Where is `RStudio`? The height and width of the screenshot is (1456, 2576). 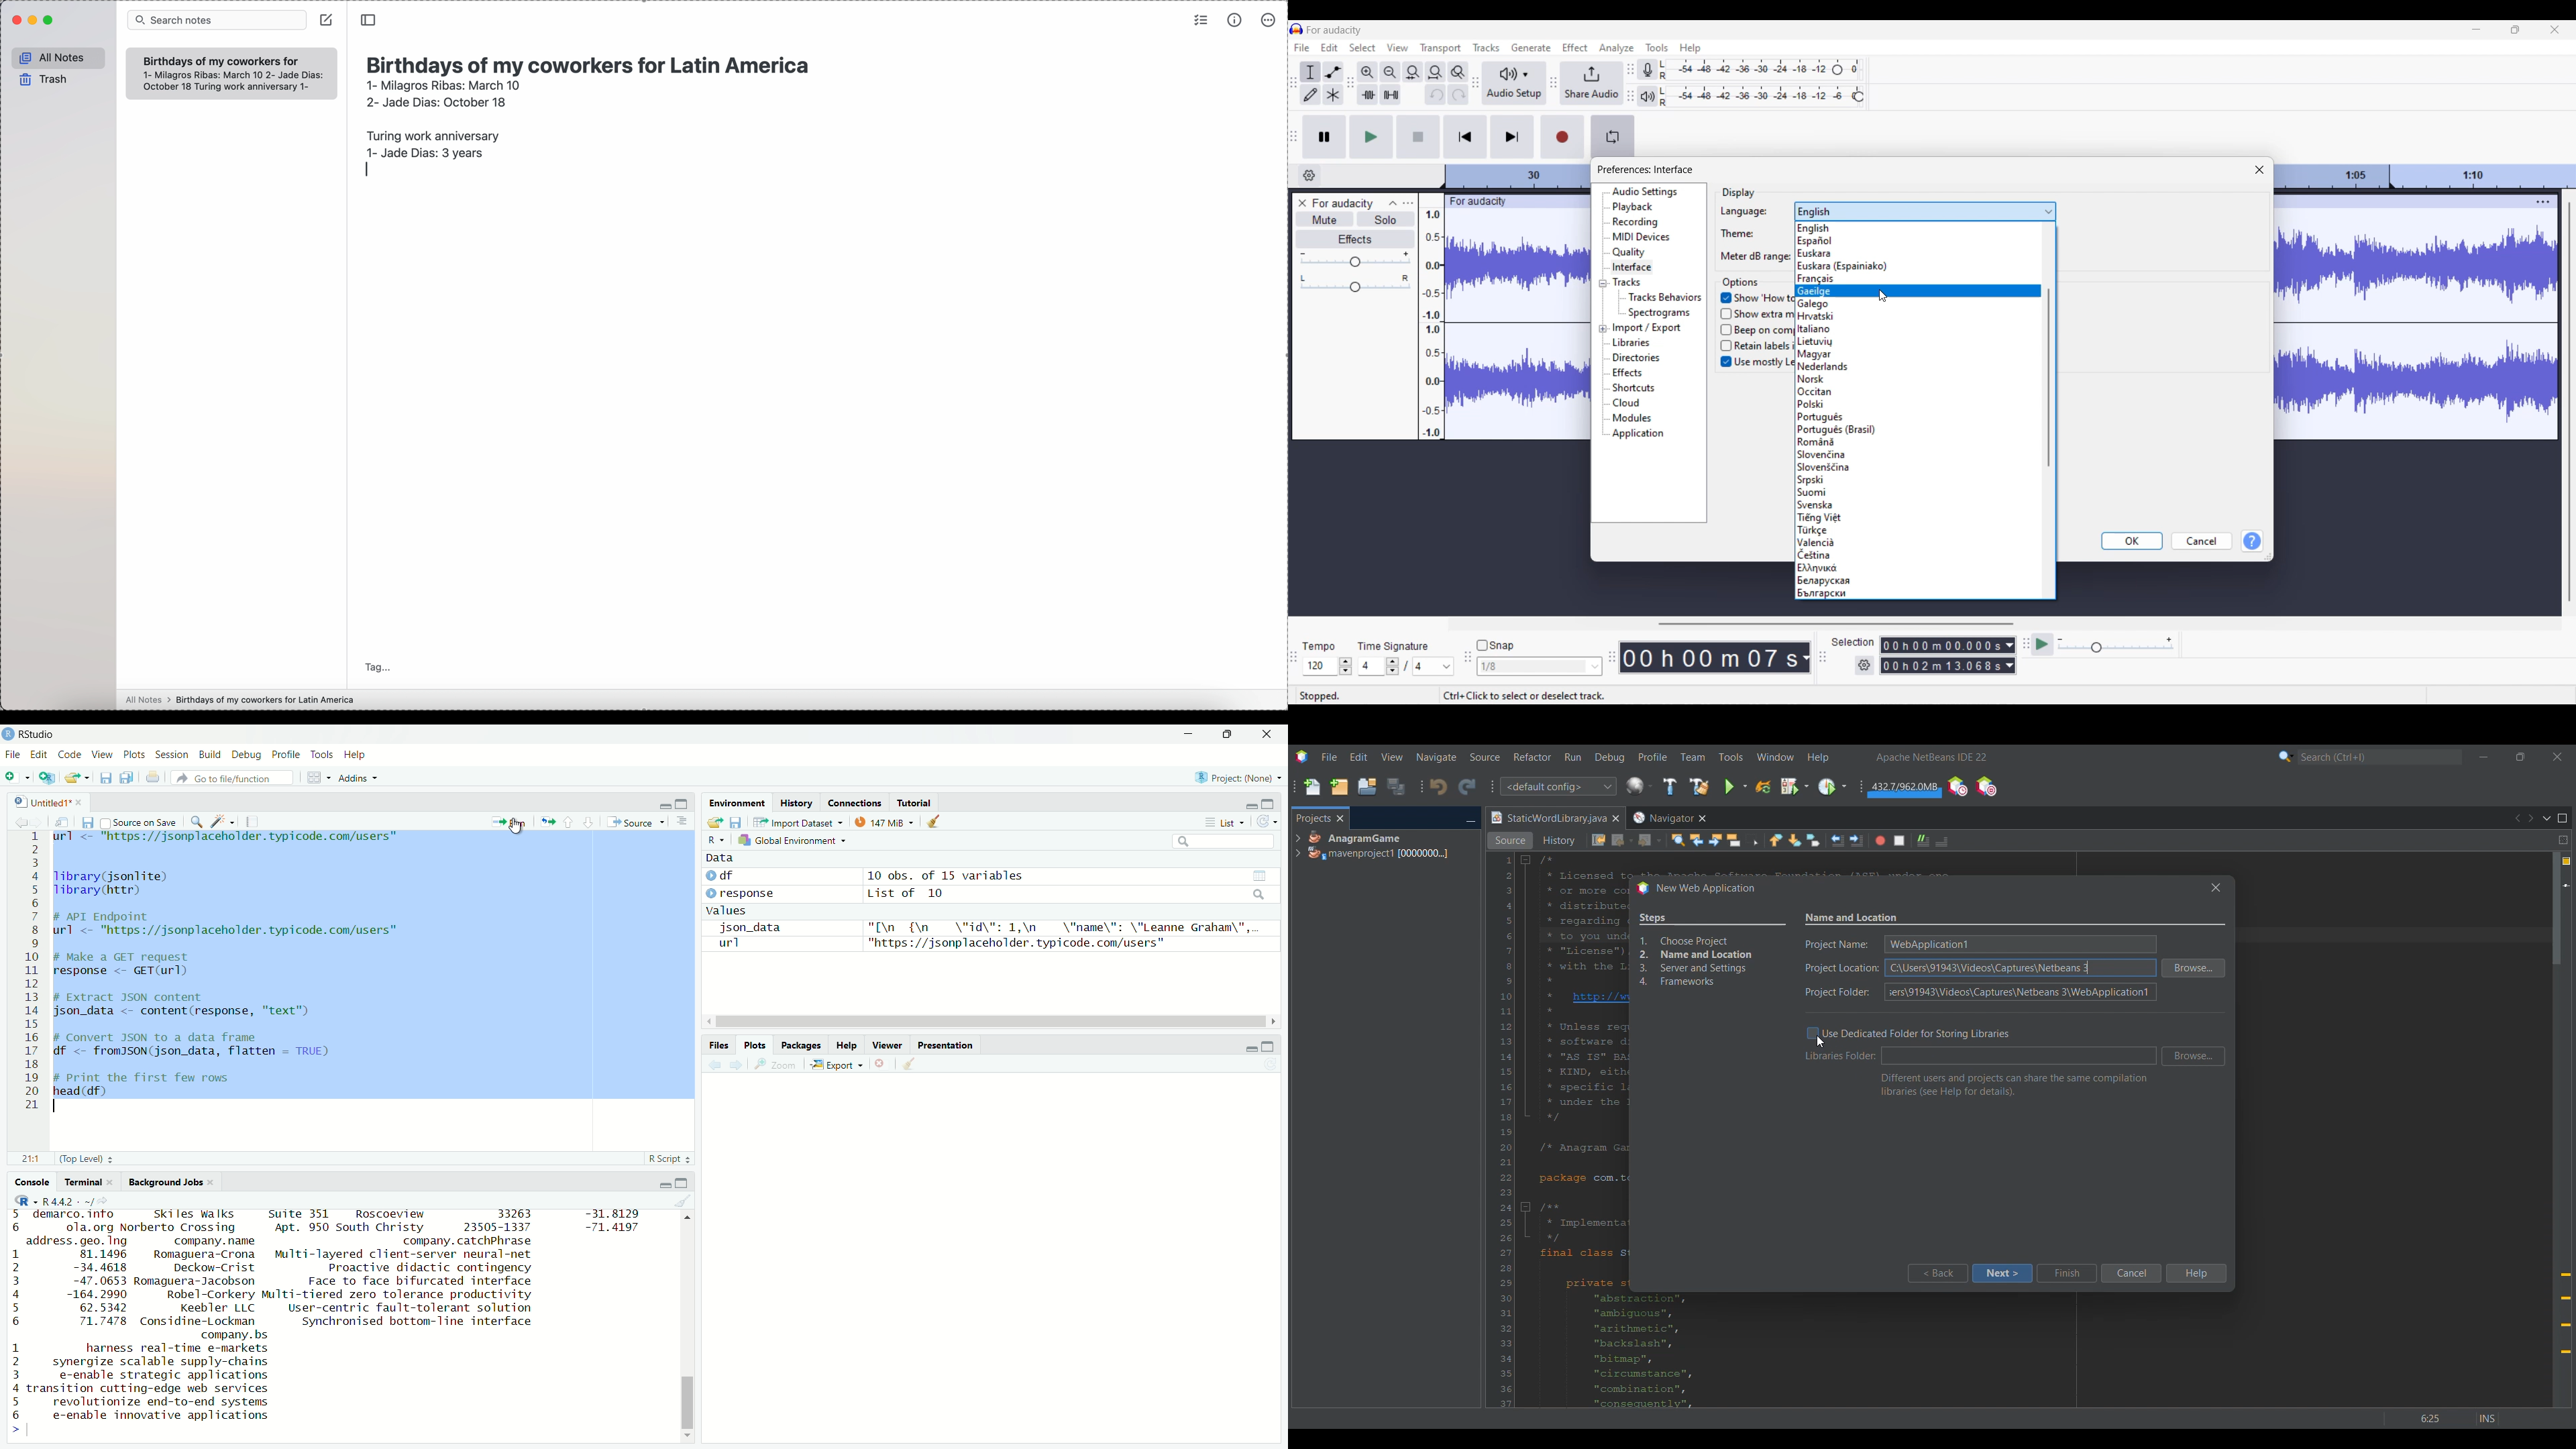
RStudio is located at coordinates (29, 735).